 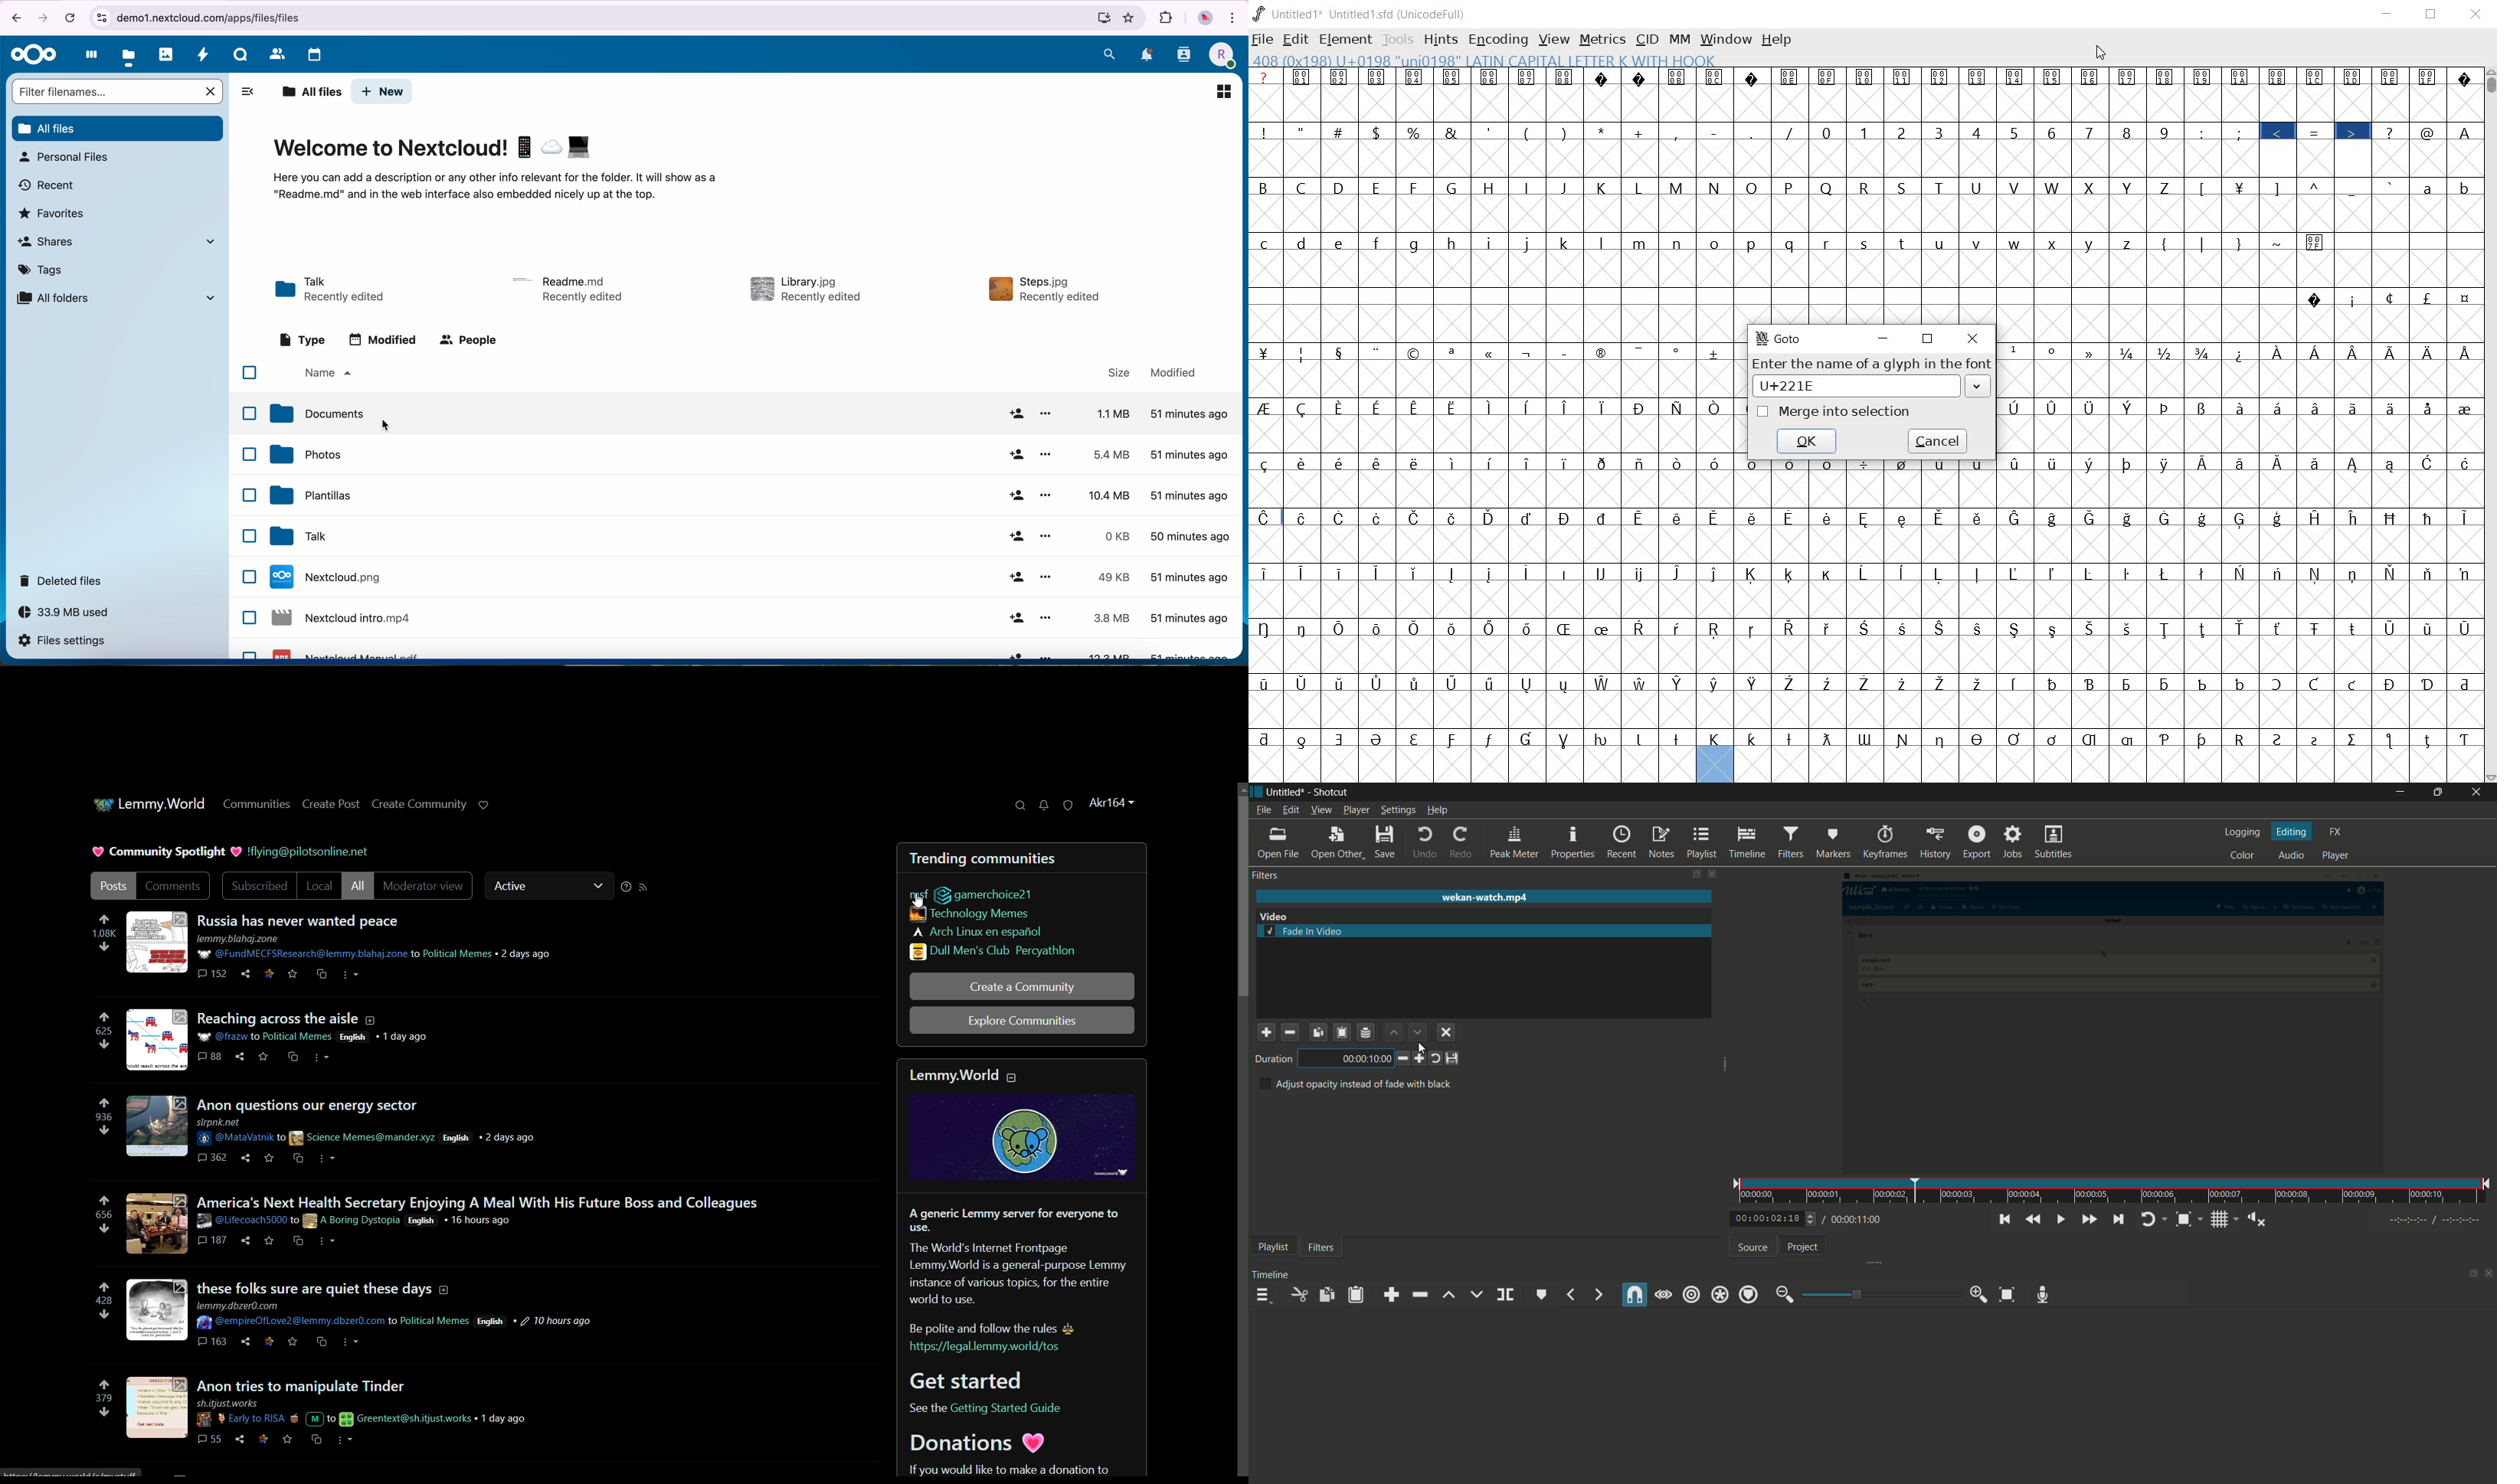 I want to click on url, so click(x=601, y=19).